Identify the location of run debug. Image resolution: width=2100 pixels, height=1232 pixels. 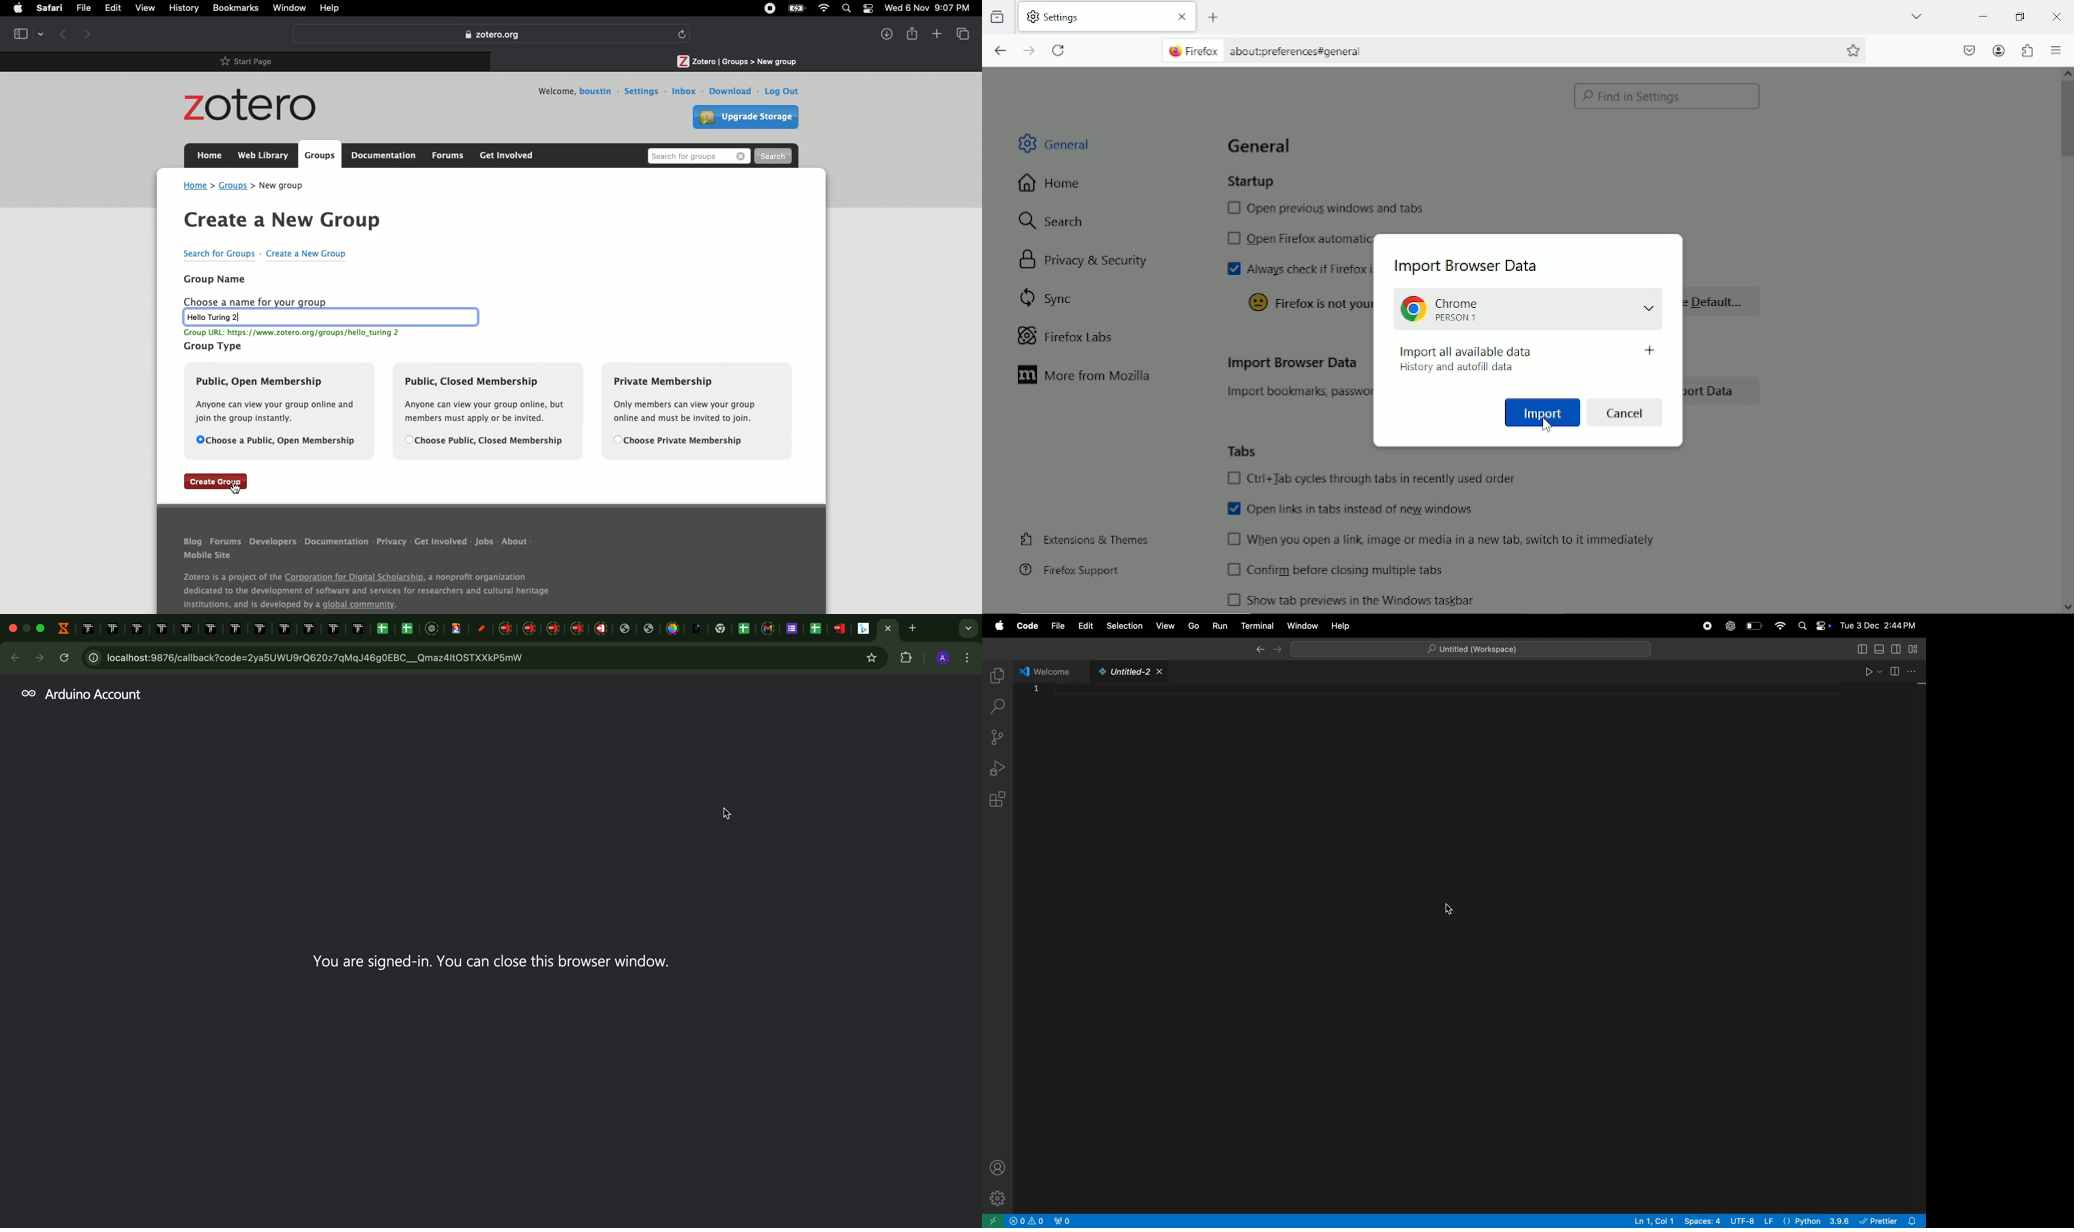
(999, 765).